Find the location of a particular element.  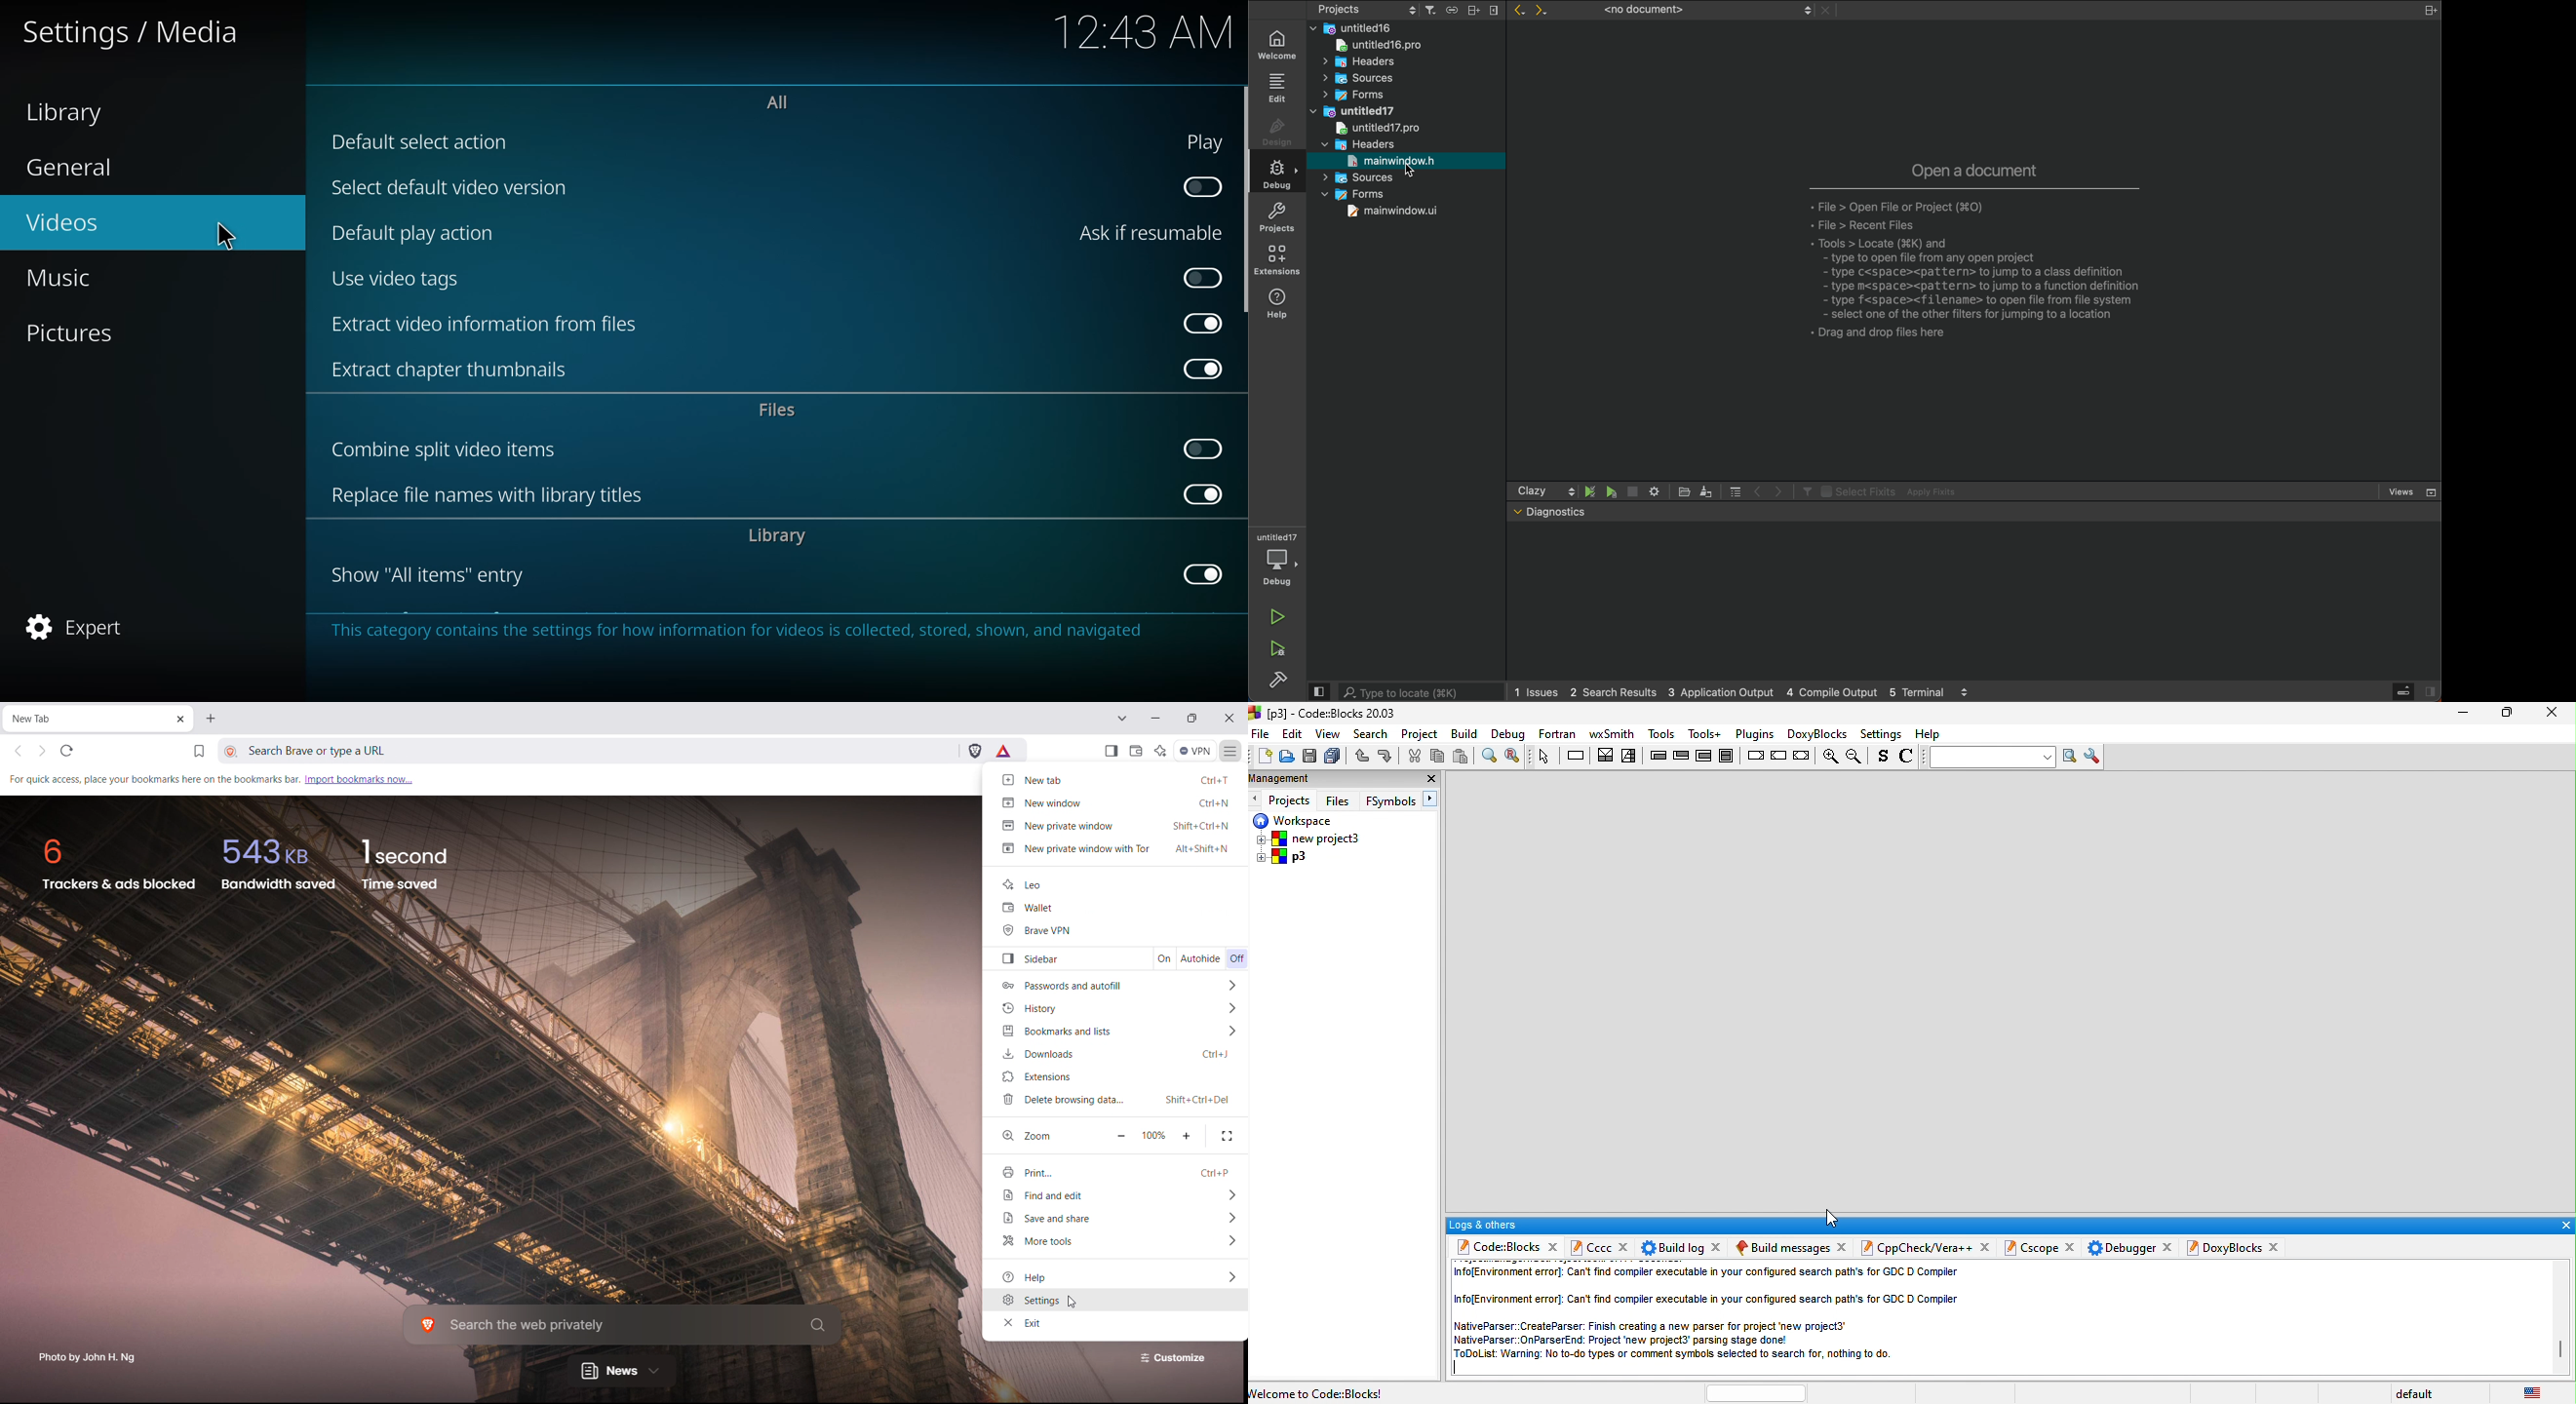

view is located at coordinates (1329, 734).